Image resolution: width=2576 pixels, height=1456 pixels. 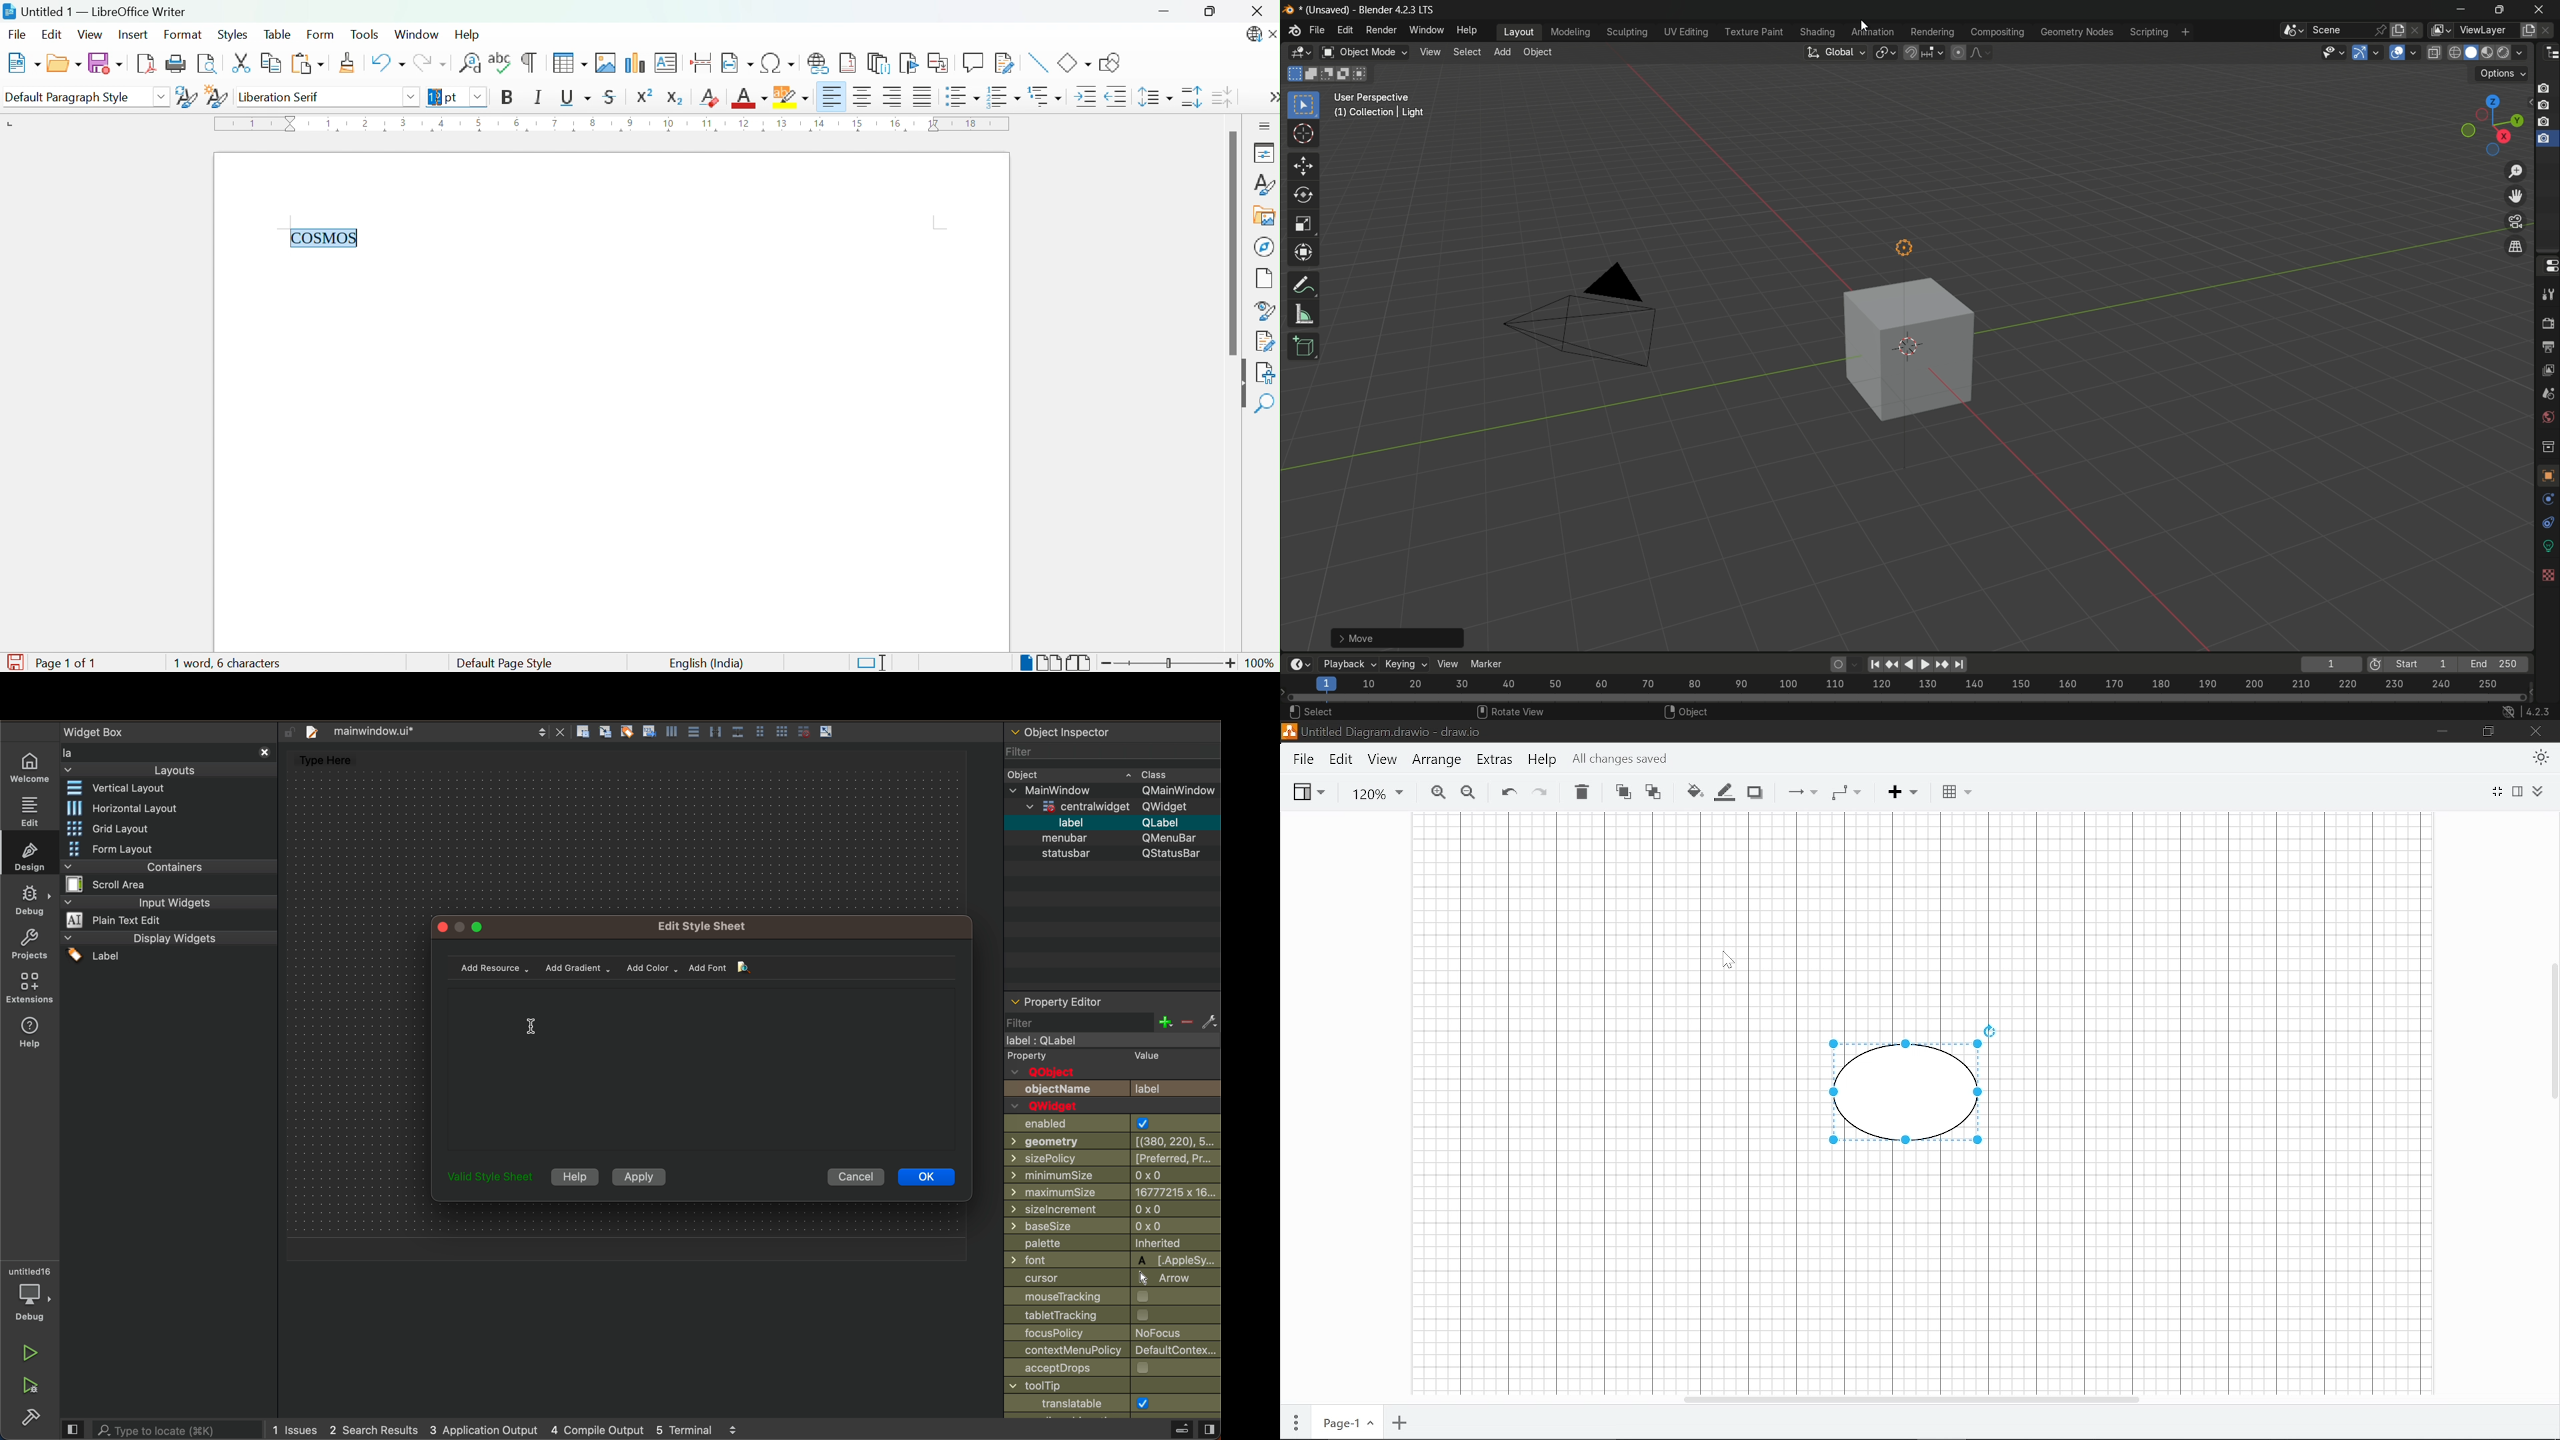 I want to click on Appearence, so click(x=2541, y=758).